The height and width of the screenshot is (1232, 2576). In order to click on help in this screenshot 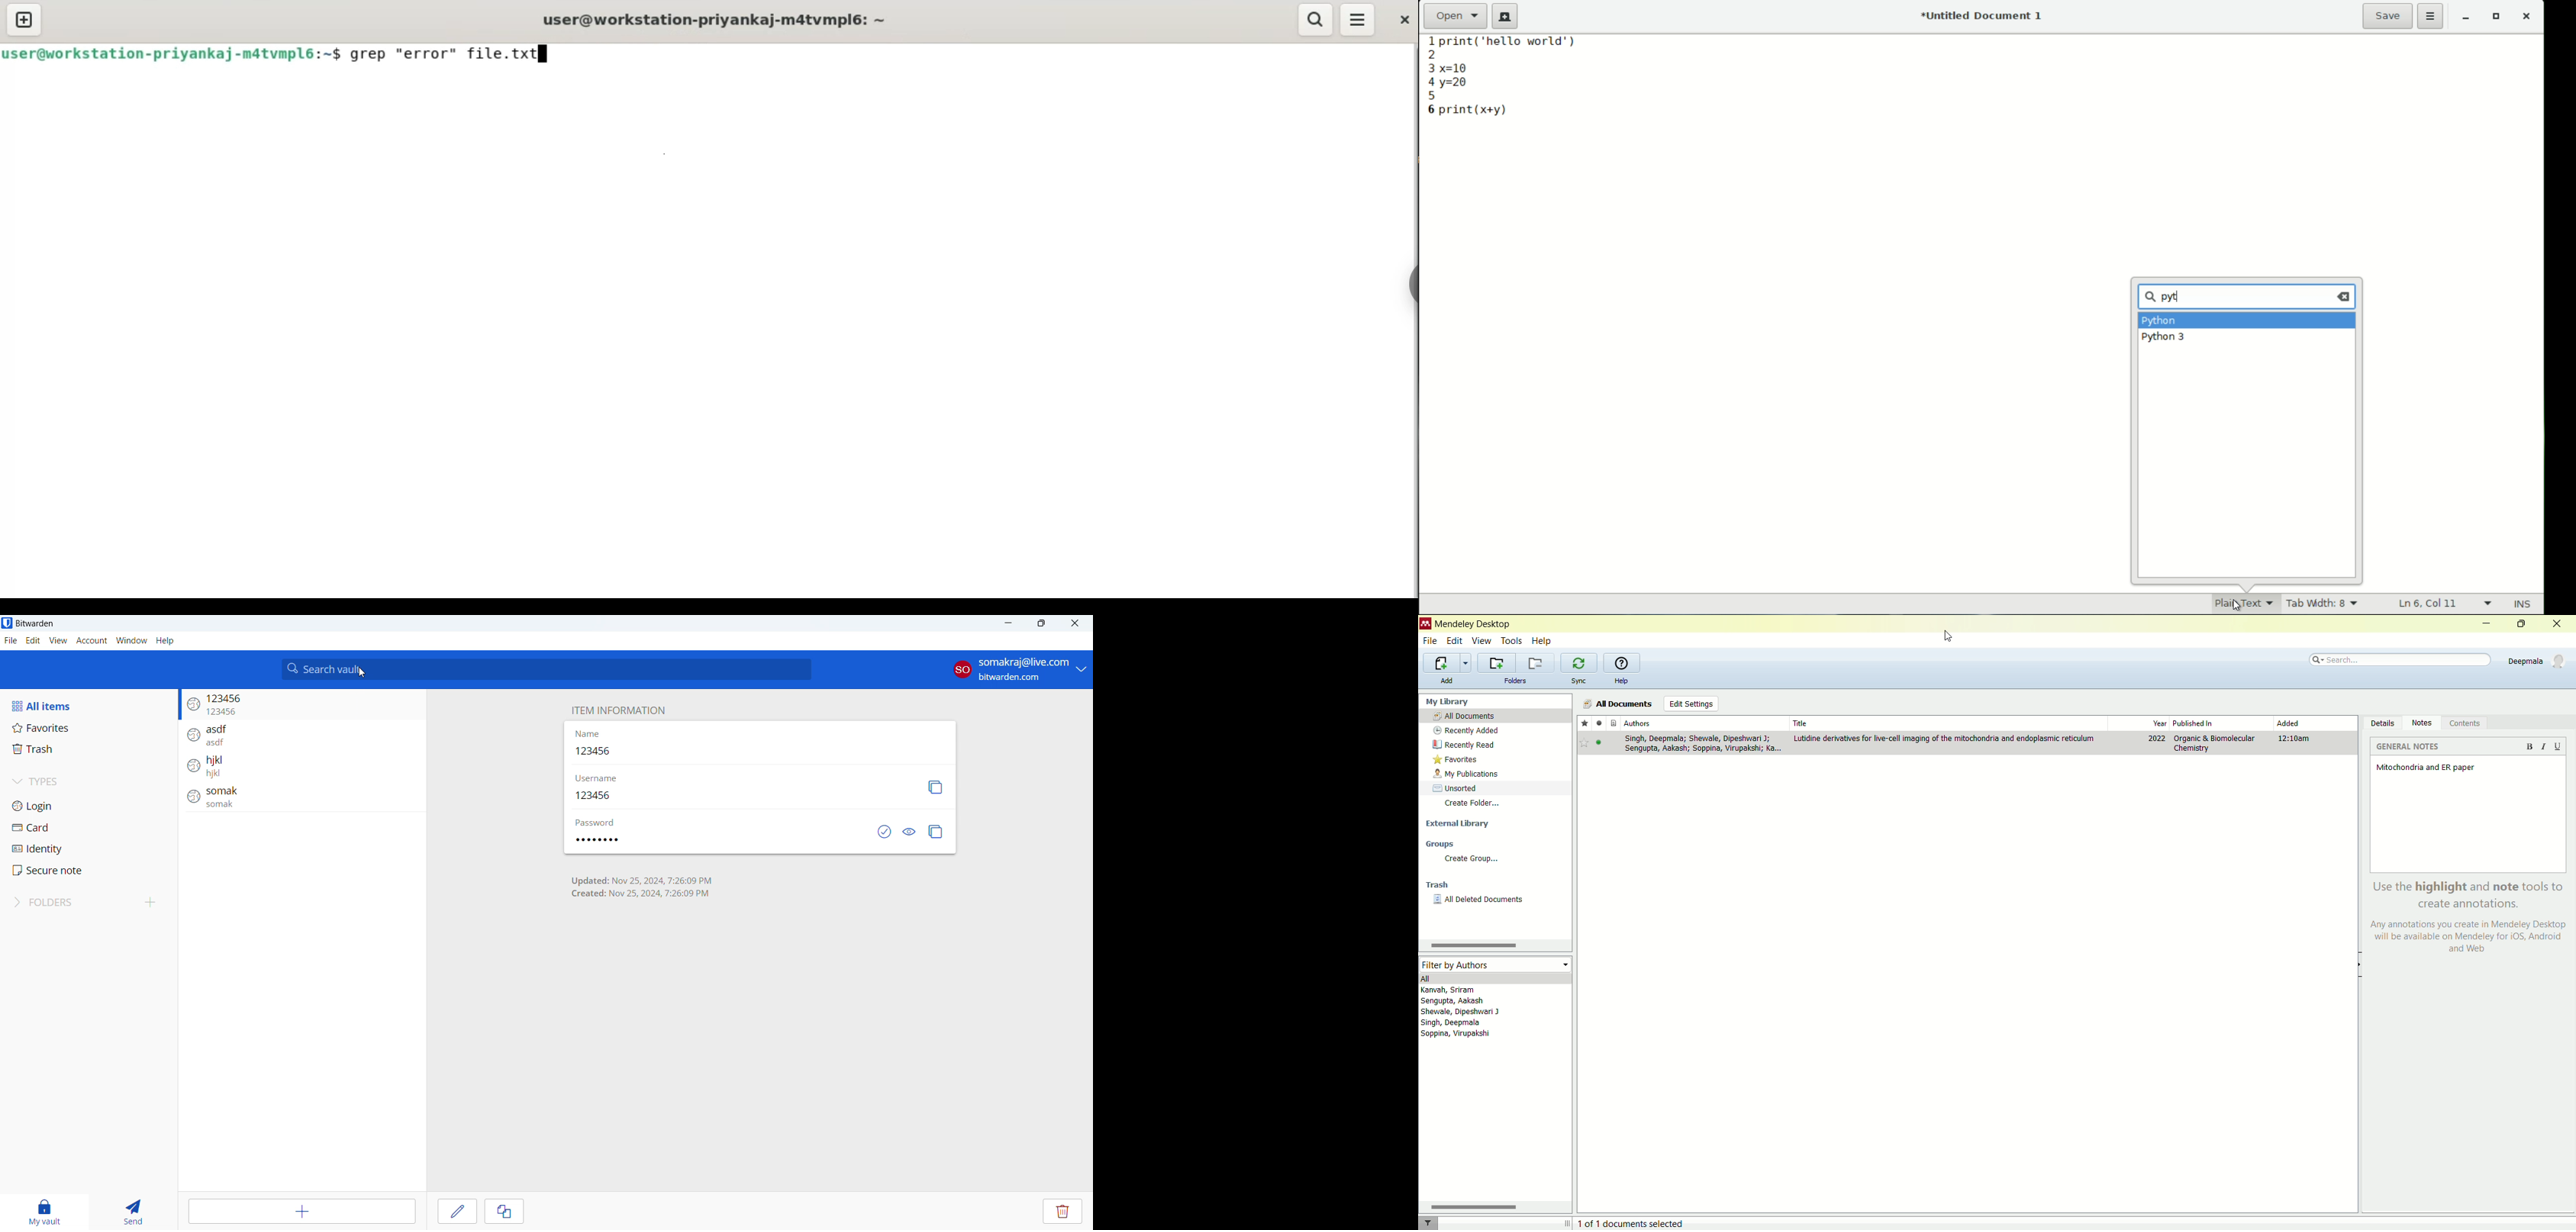, I will do `click(1544, 642)`.